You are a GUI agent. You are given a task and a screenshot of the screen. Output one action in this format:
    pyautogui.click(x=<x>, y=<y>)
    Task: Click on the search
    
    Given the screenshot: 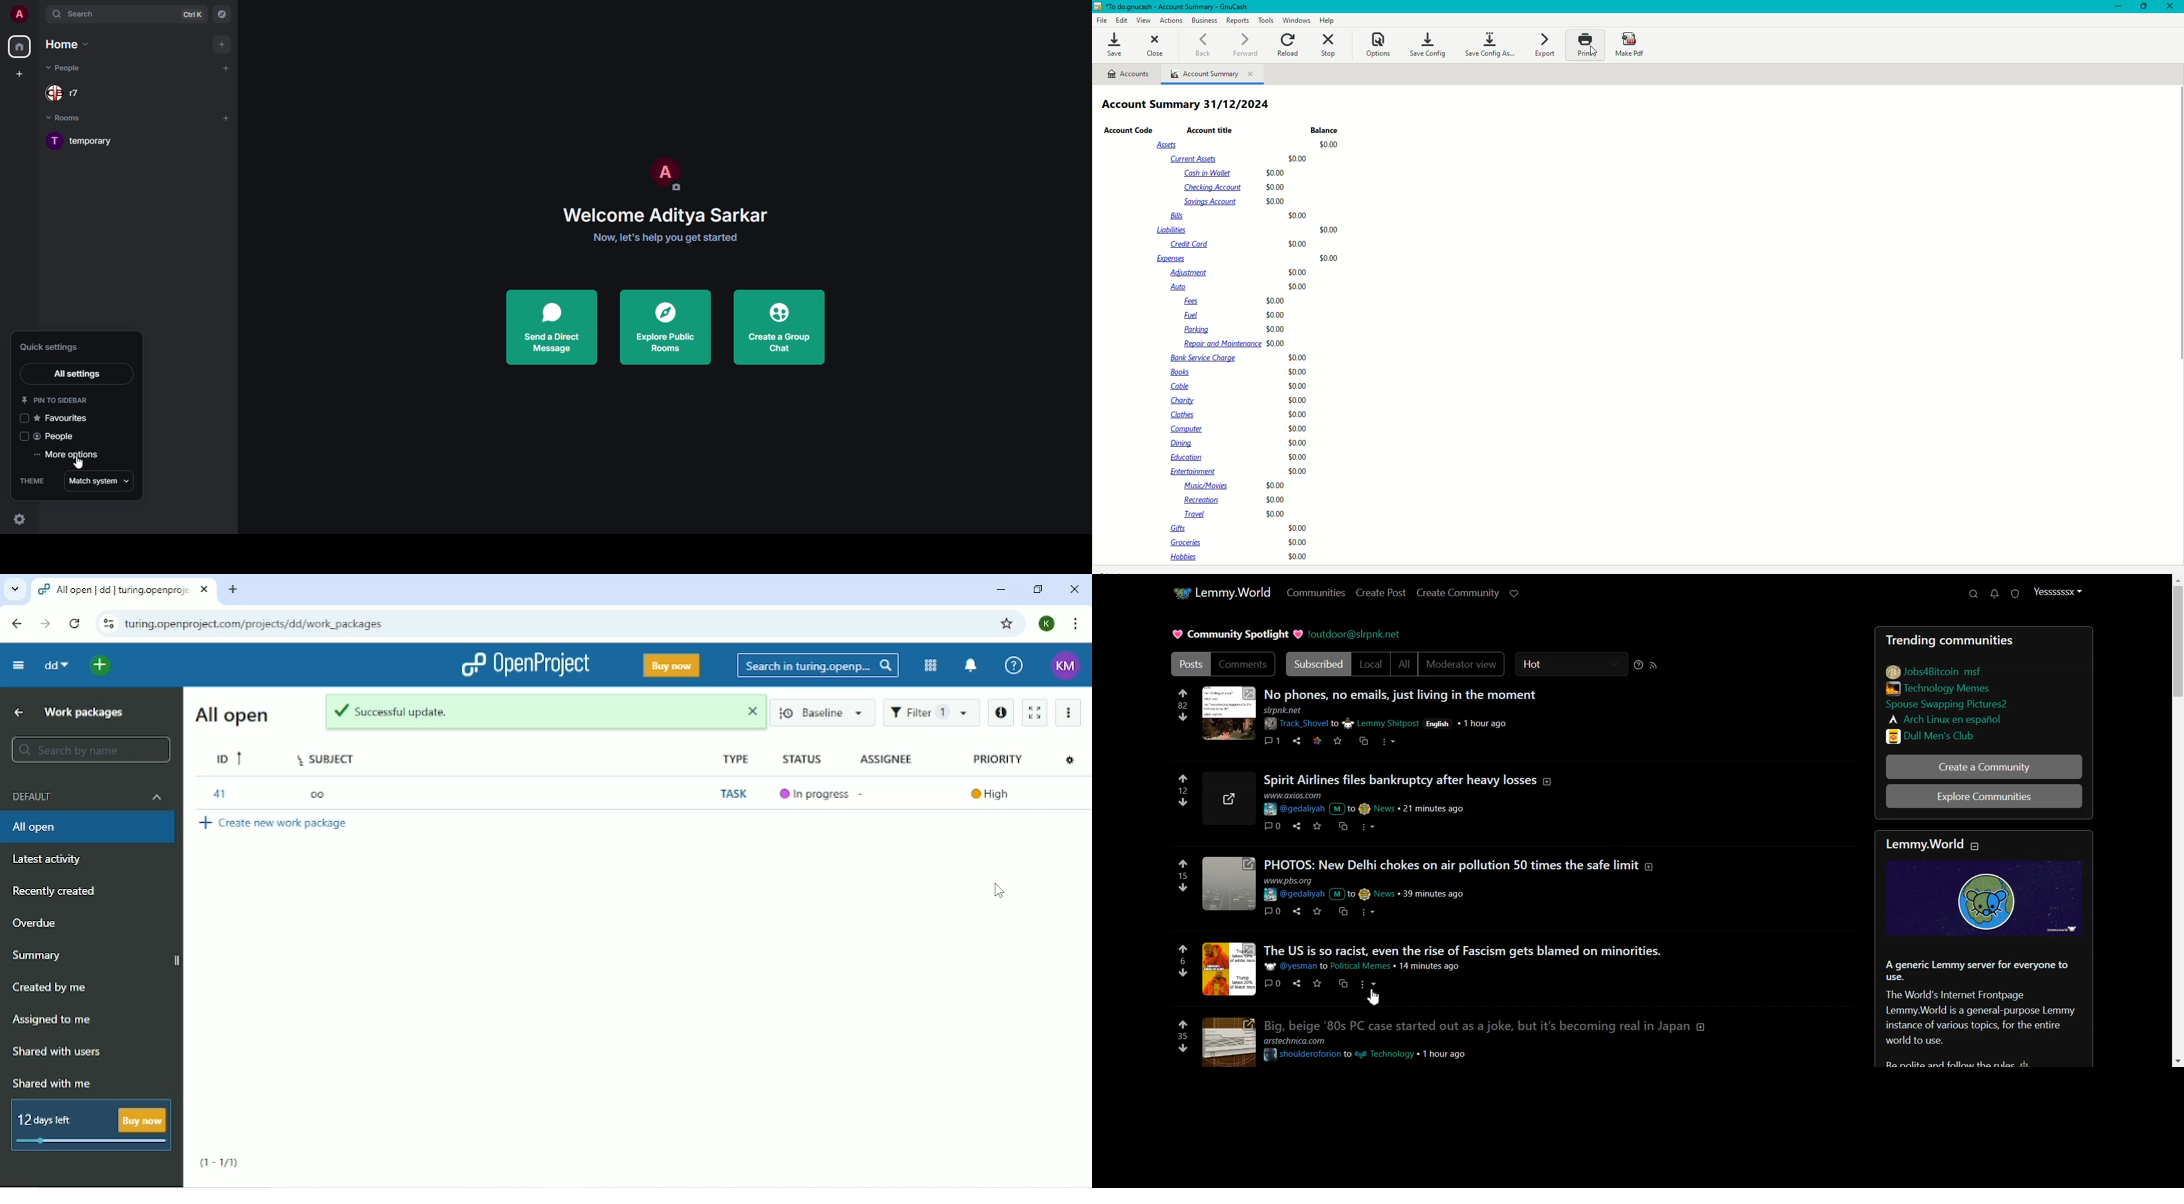 What is the action you would take?
    pyautogui.click(x=82, y=13)
    